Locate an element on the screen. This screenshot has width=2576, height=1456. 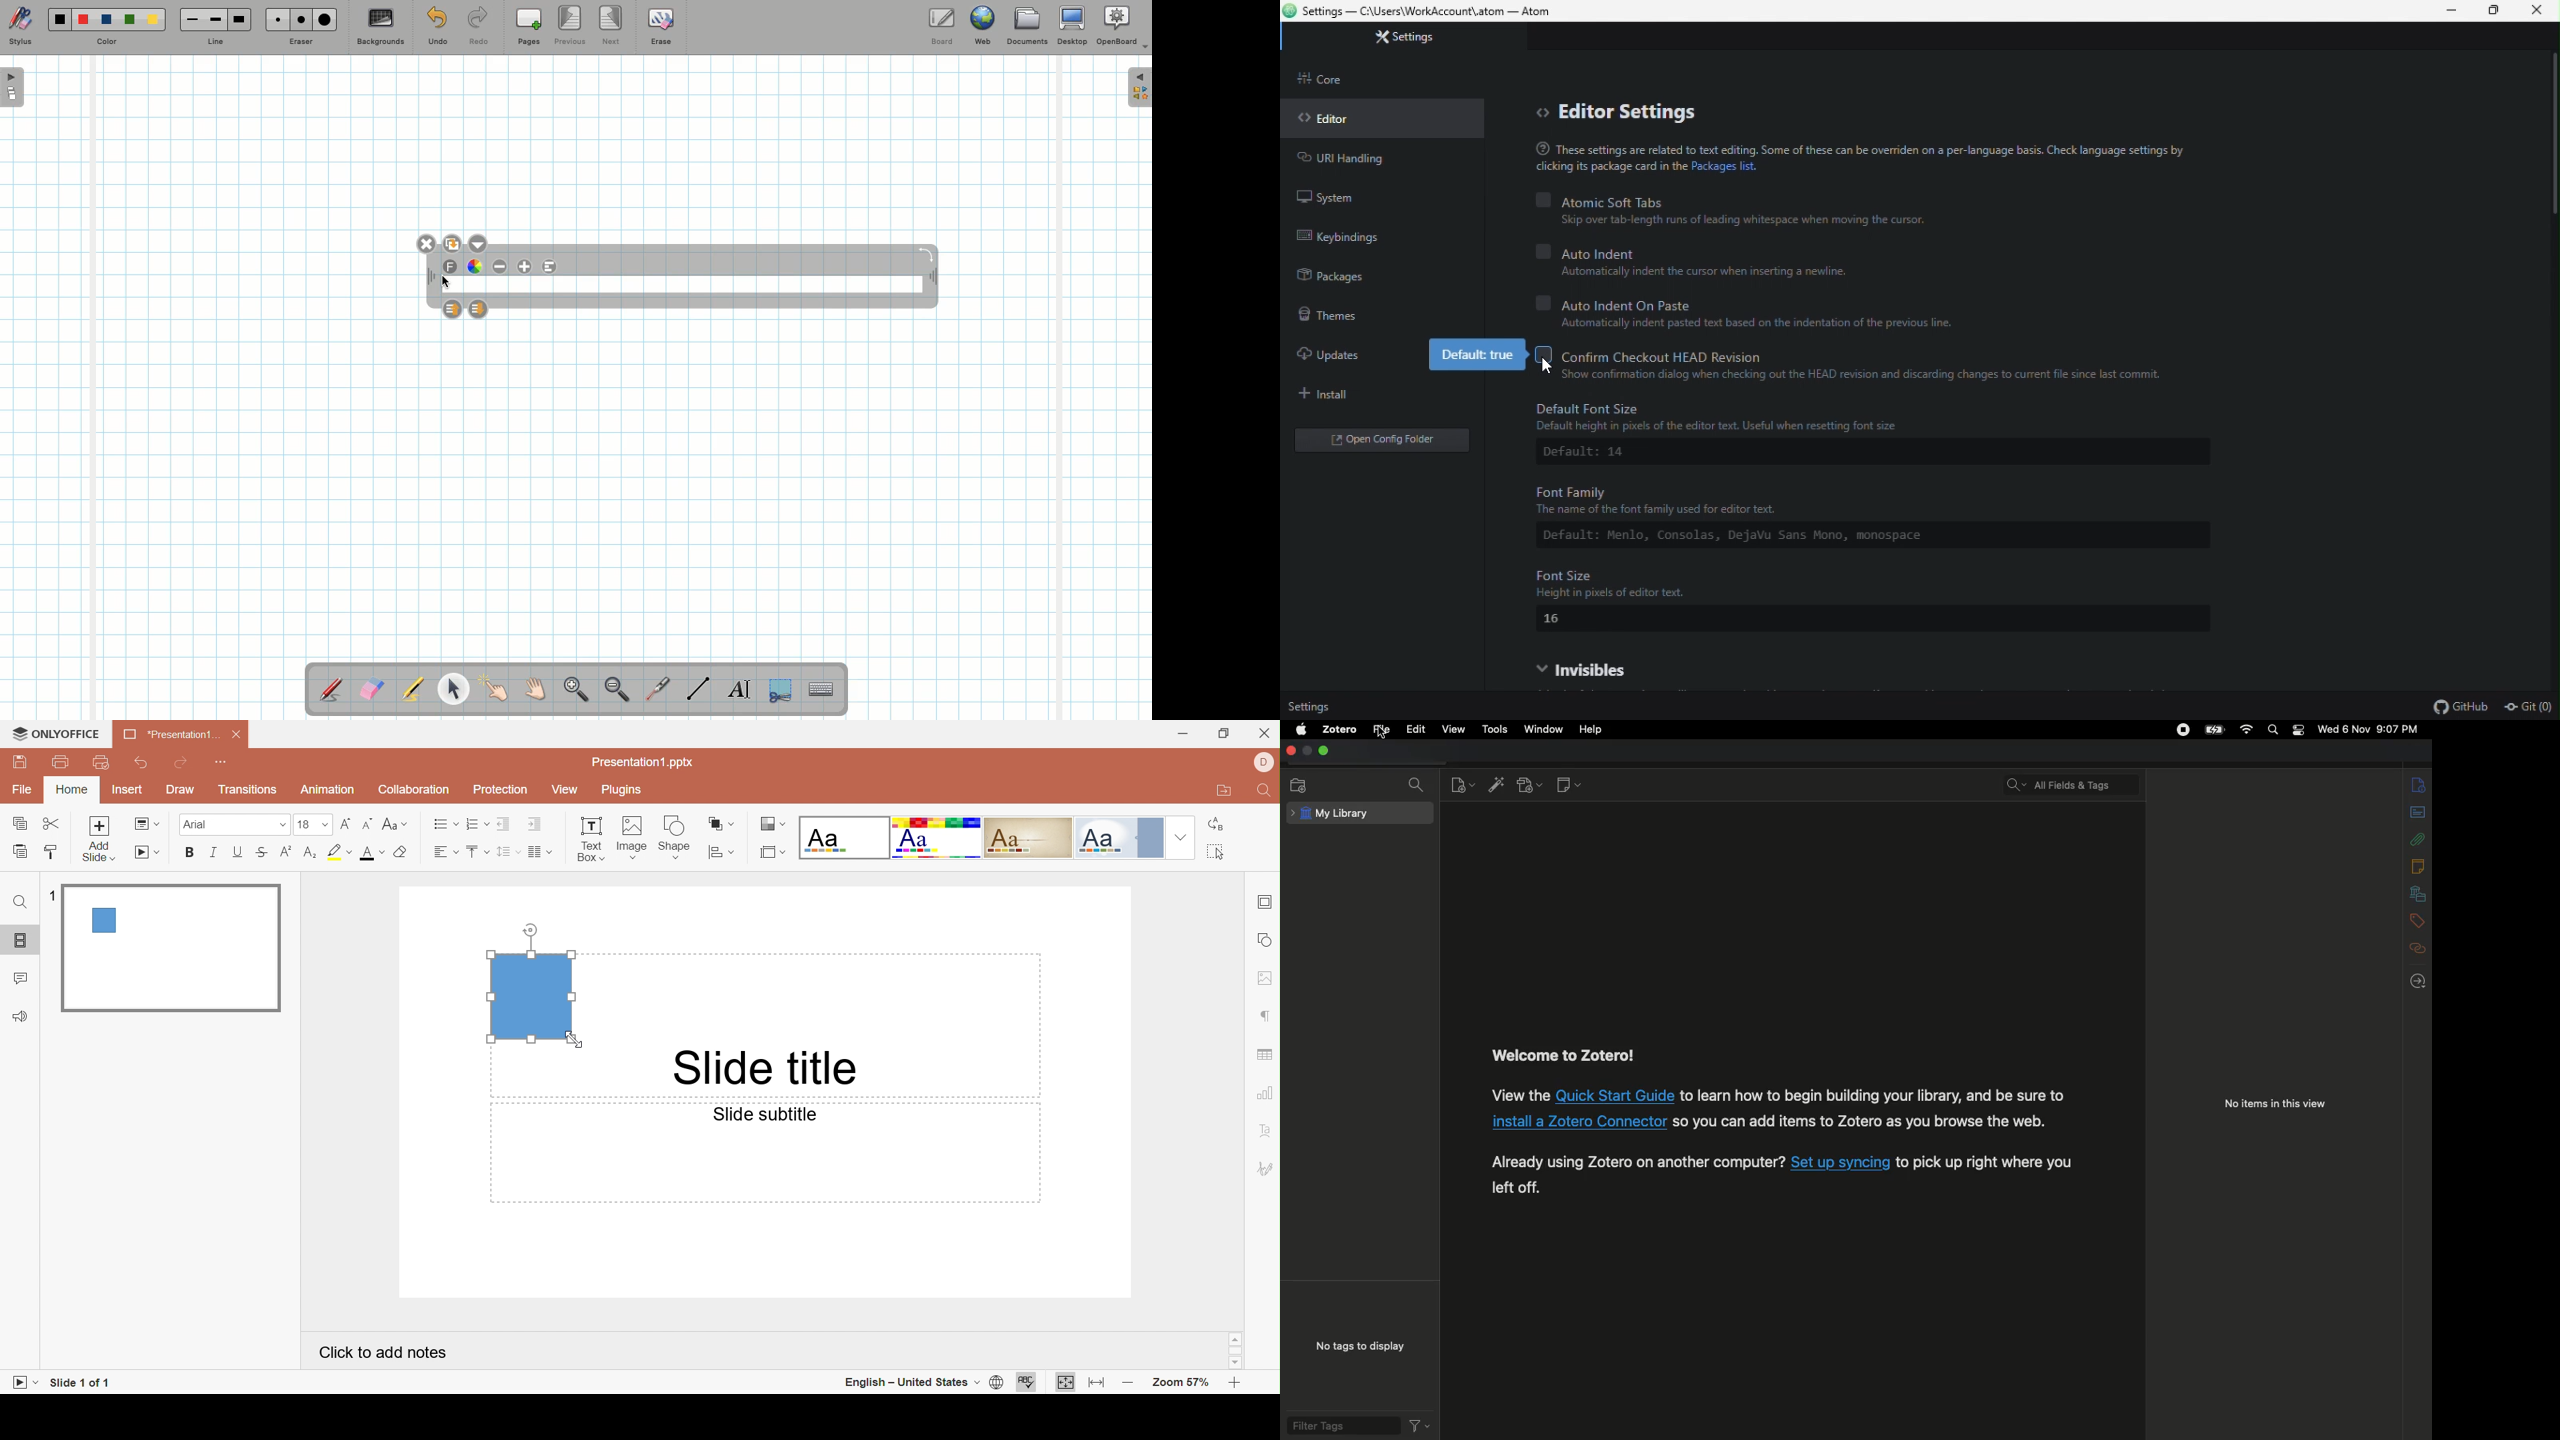
Close is located at coordinates (1290, 751).